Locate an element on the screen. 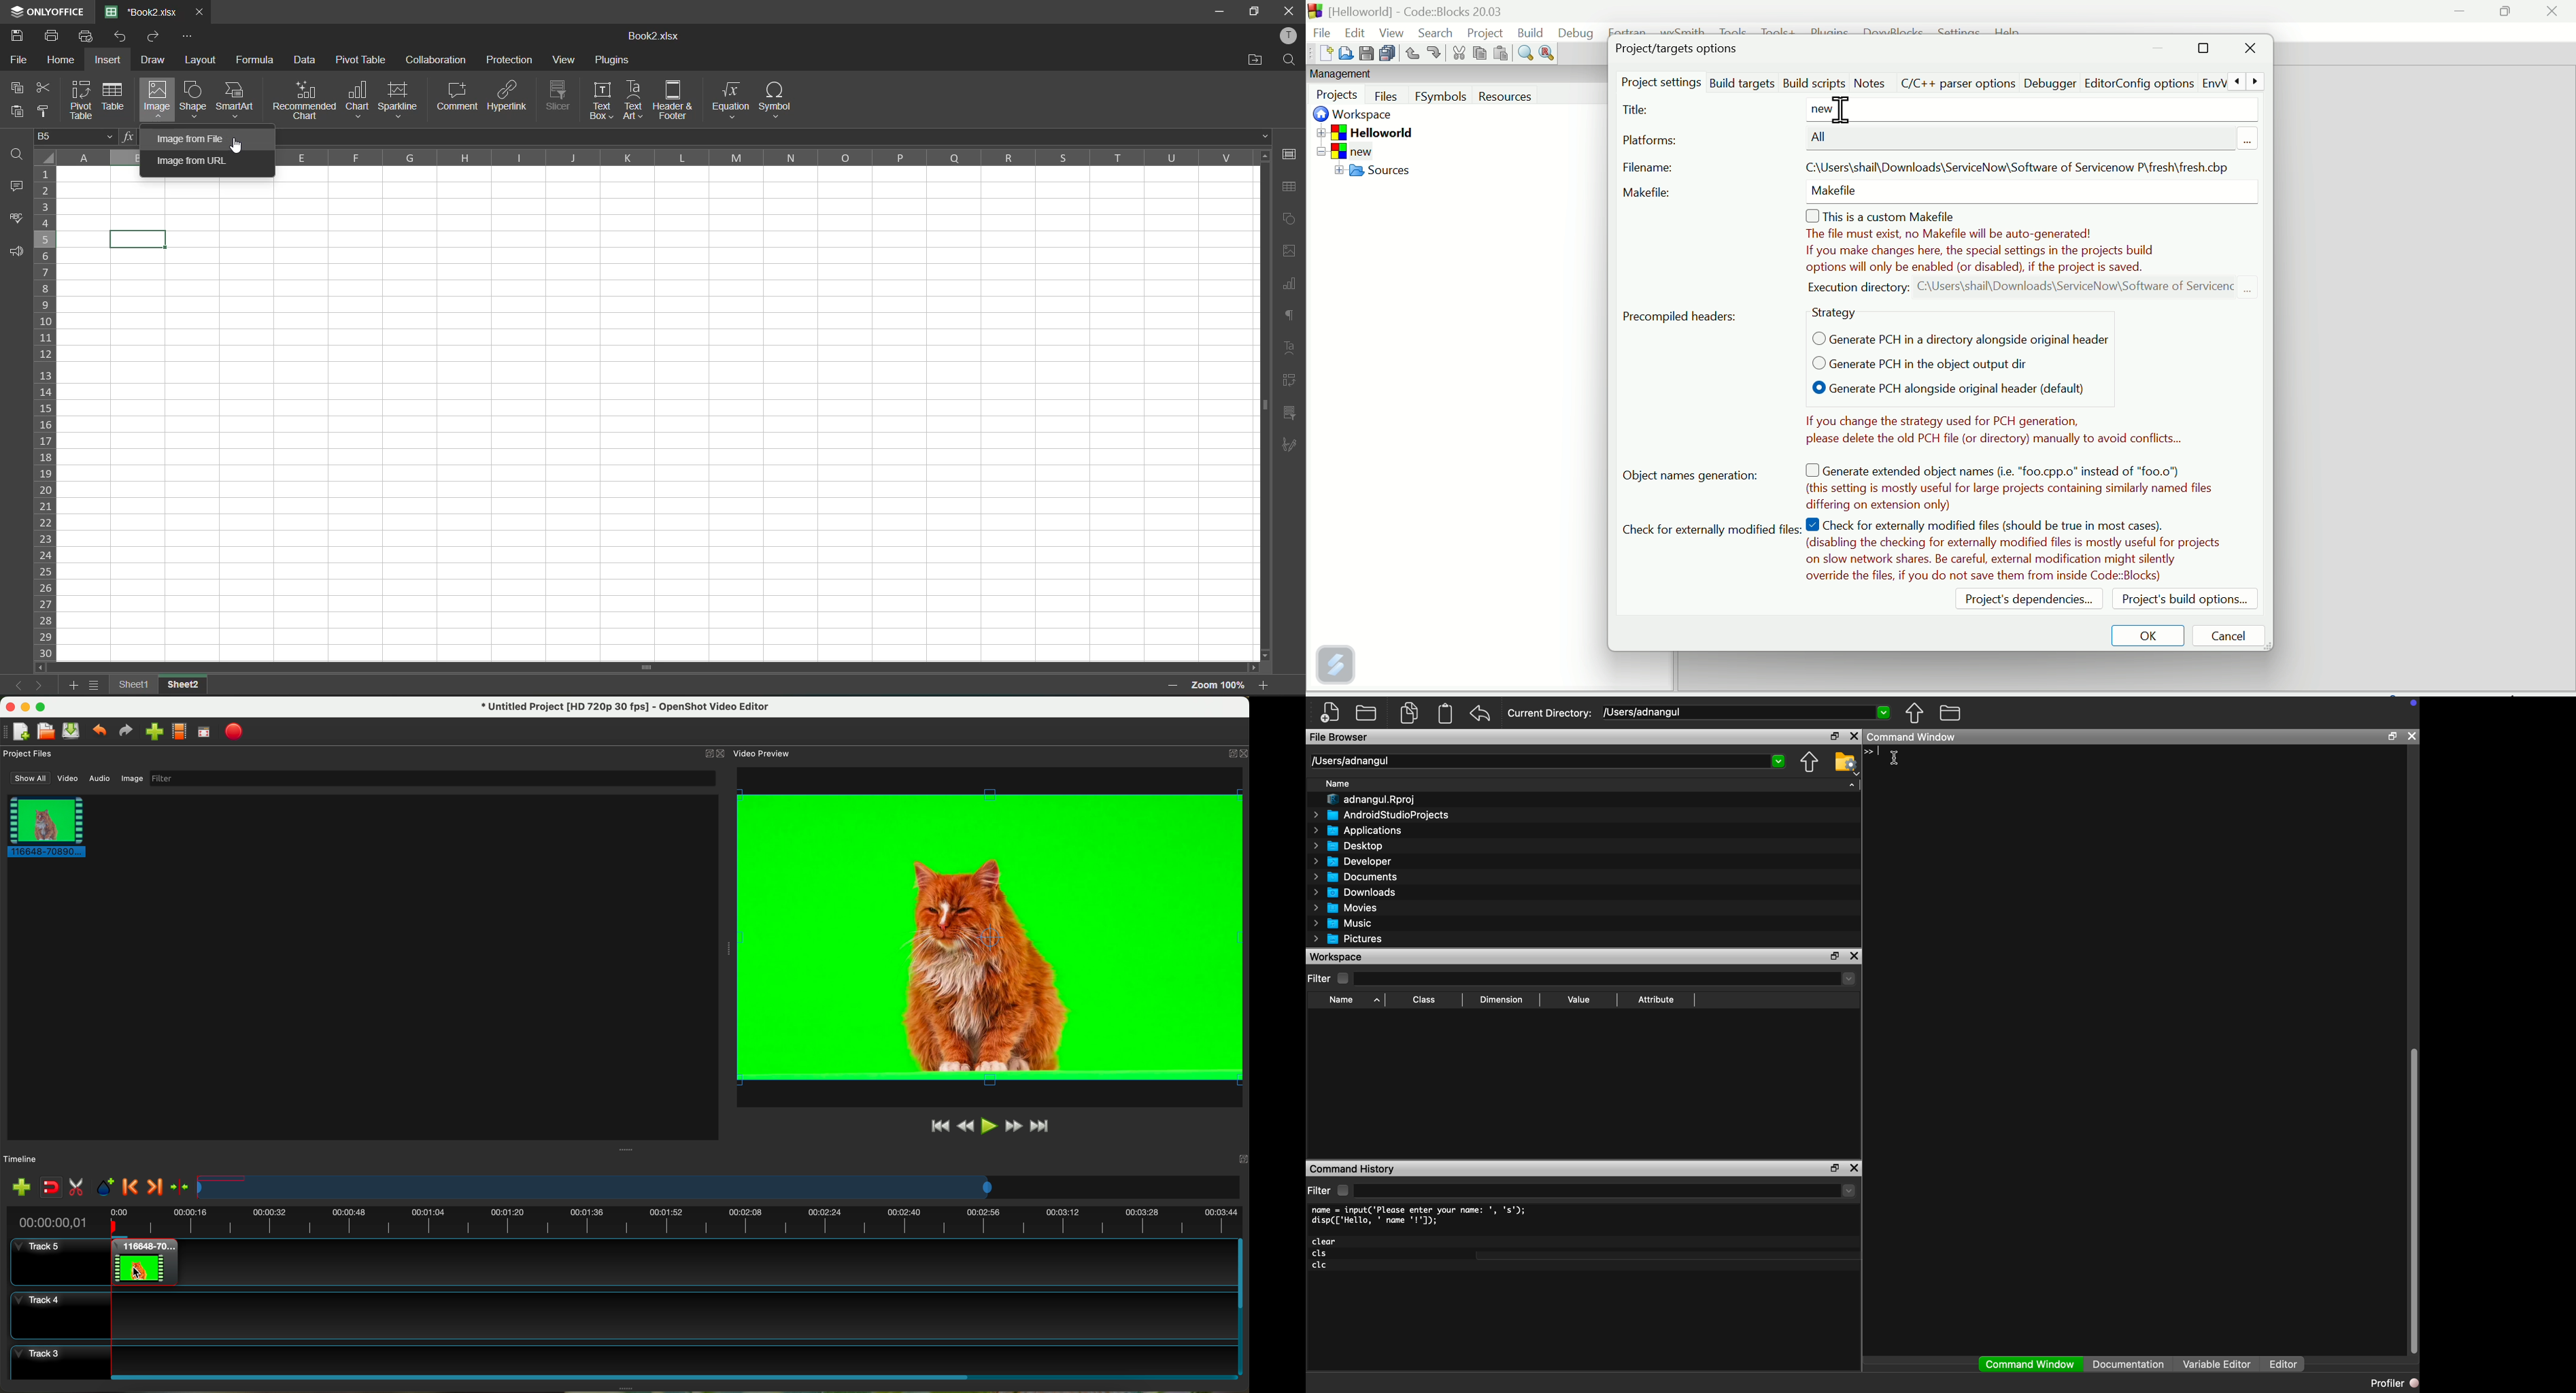 This screenshot has height=1400, width=2576. text box is located at coordinates (604, 100).